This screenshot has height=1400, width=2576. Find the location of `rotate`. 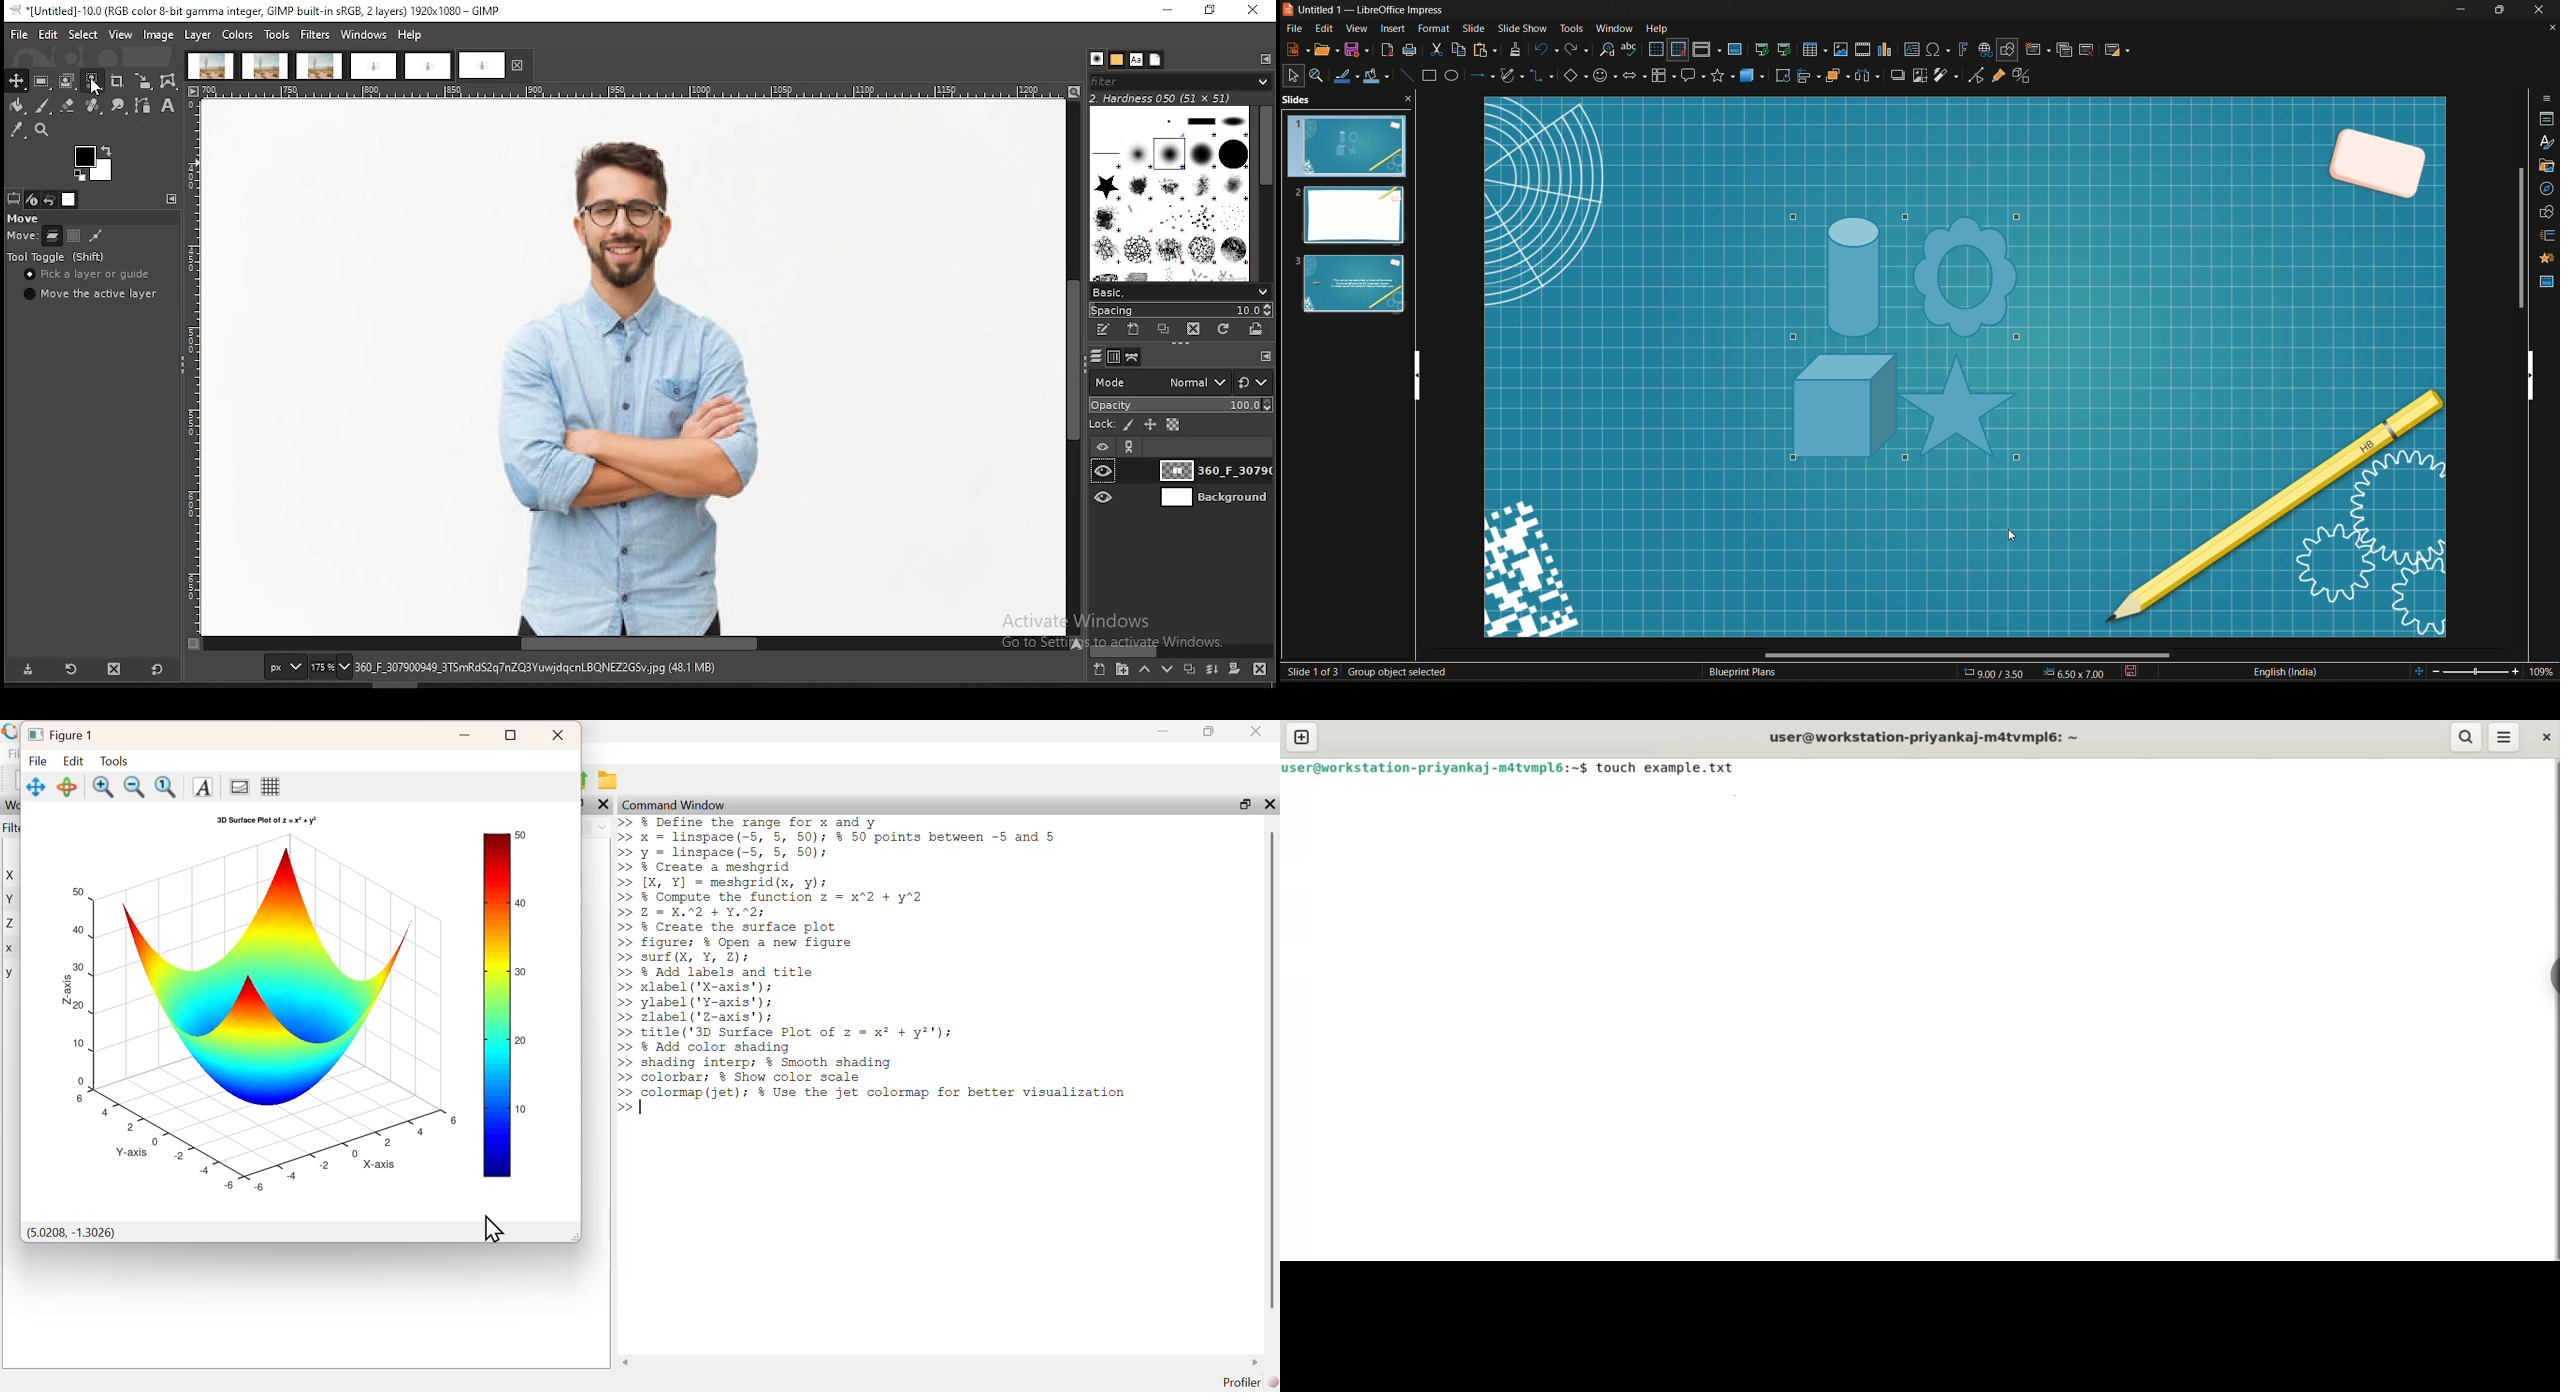

rotate is located at coordinates (1783, 75).